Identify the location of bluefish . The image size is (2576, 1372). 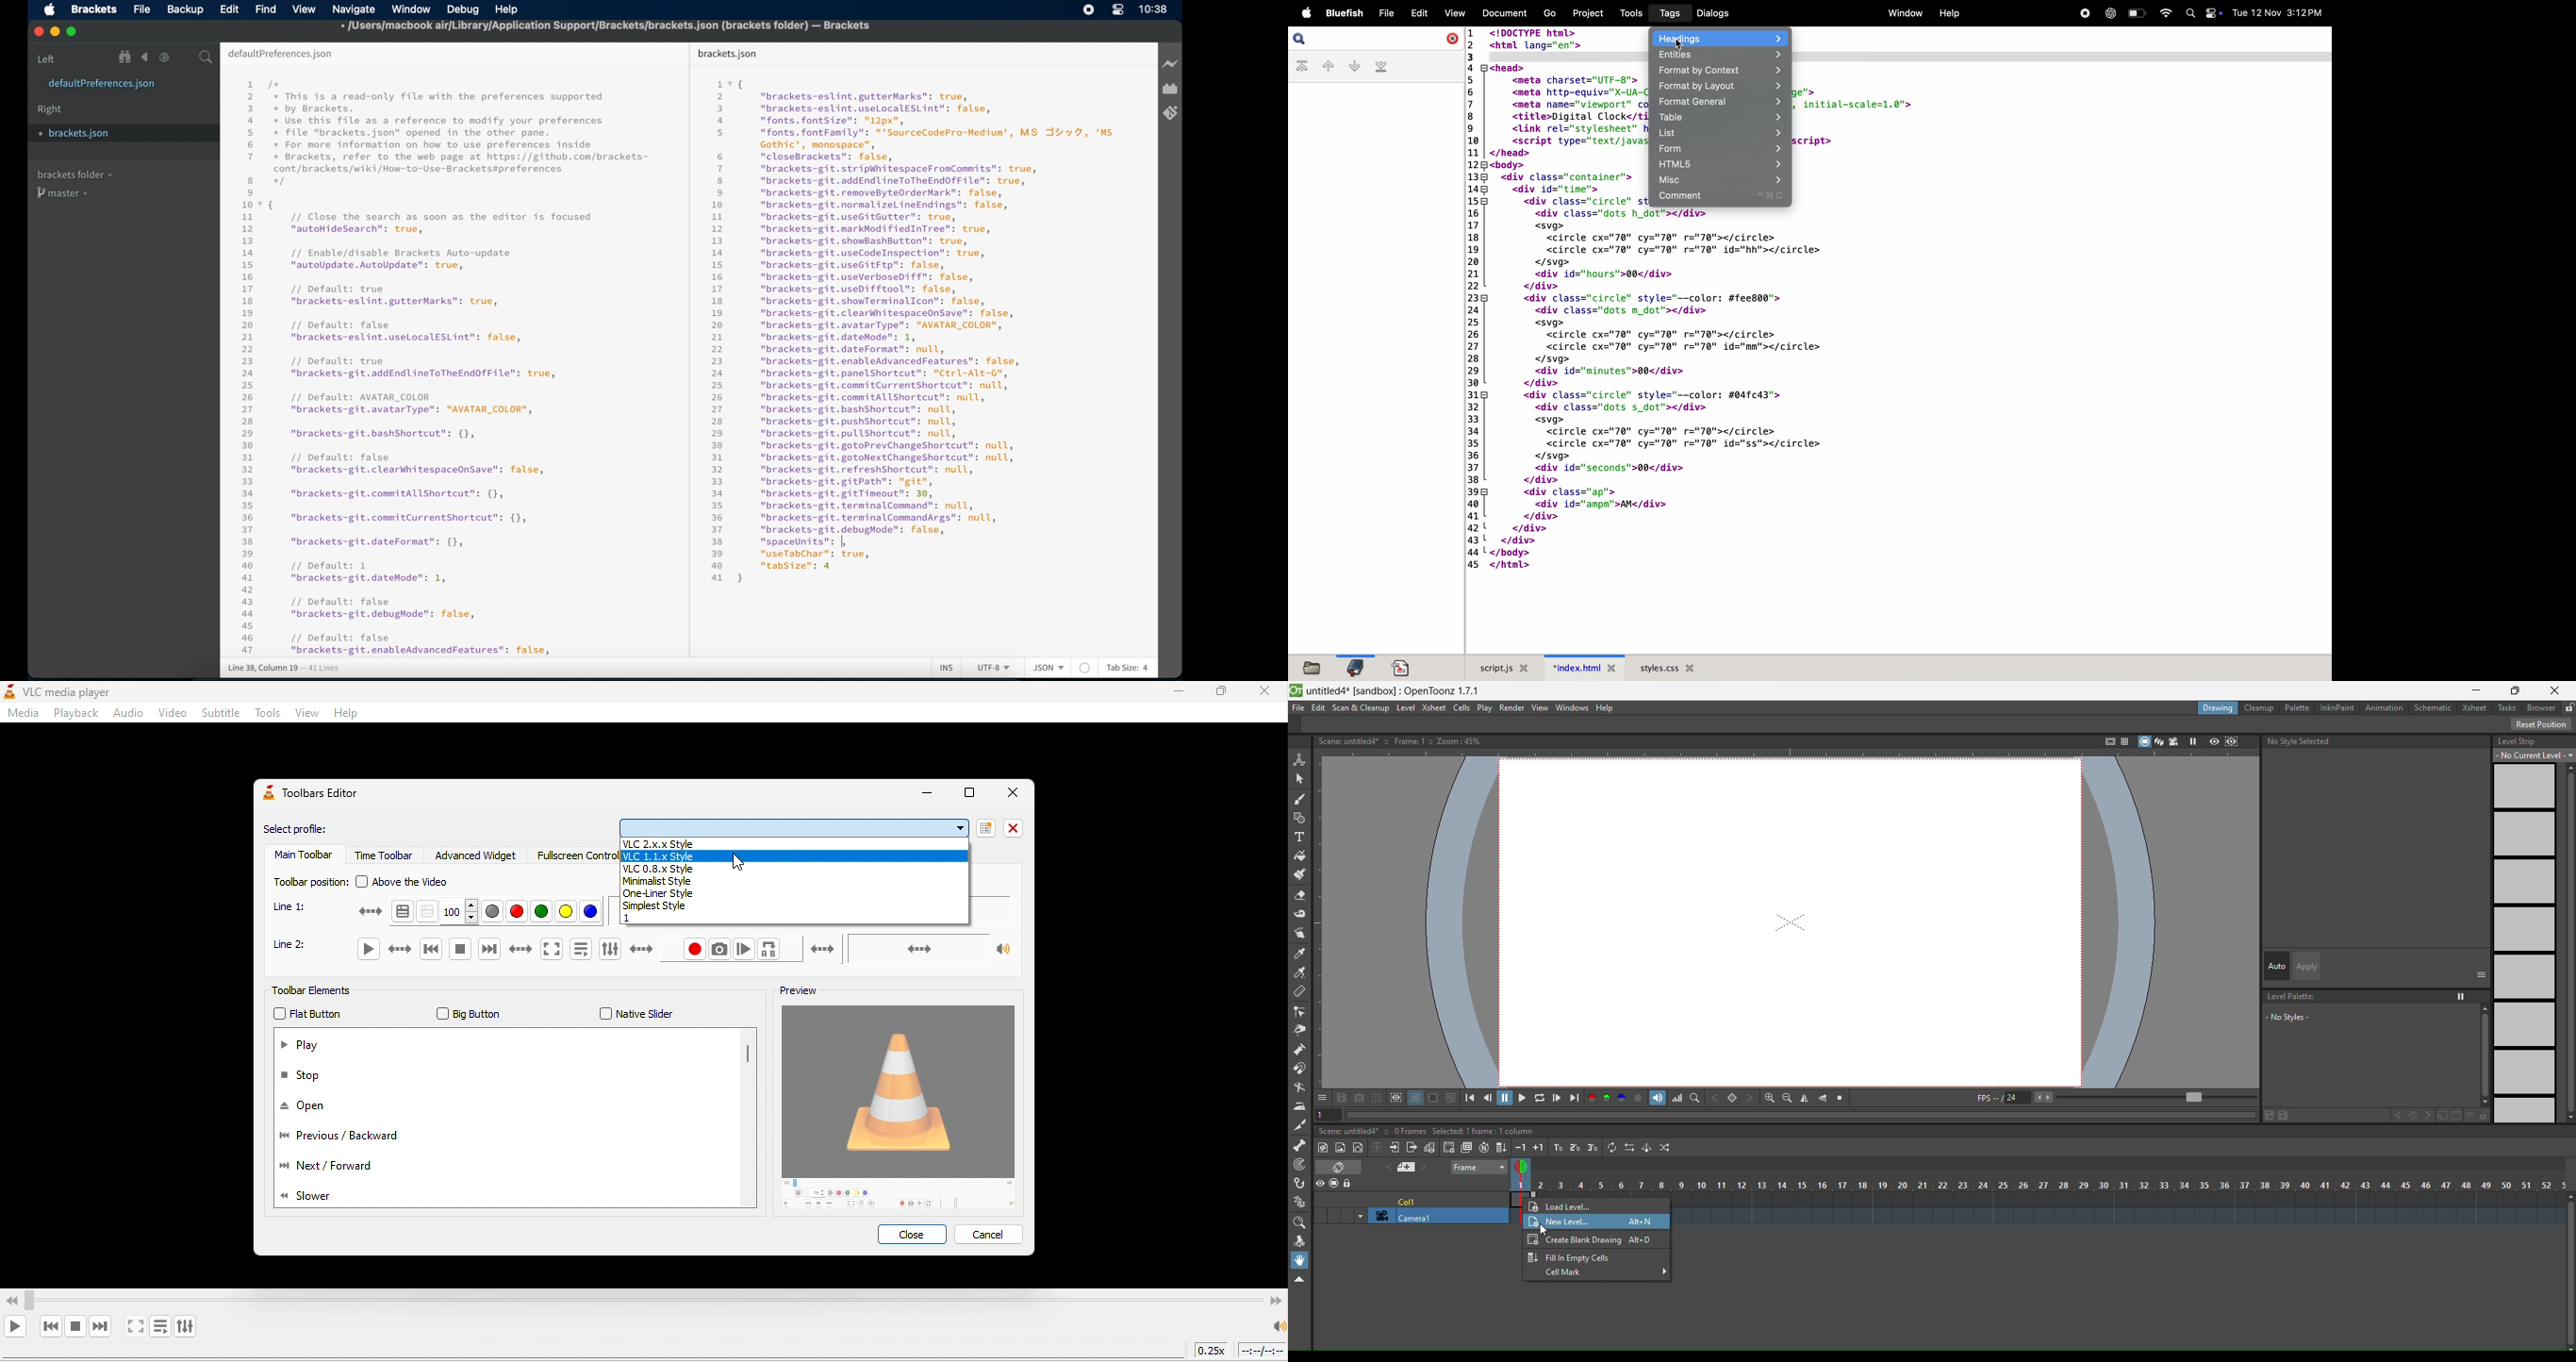
(1345, 14).